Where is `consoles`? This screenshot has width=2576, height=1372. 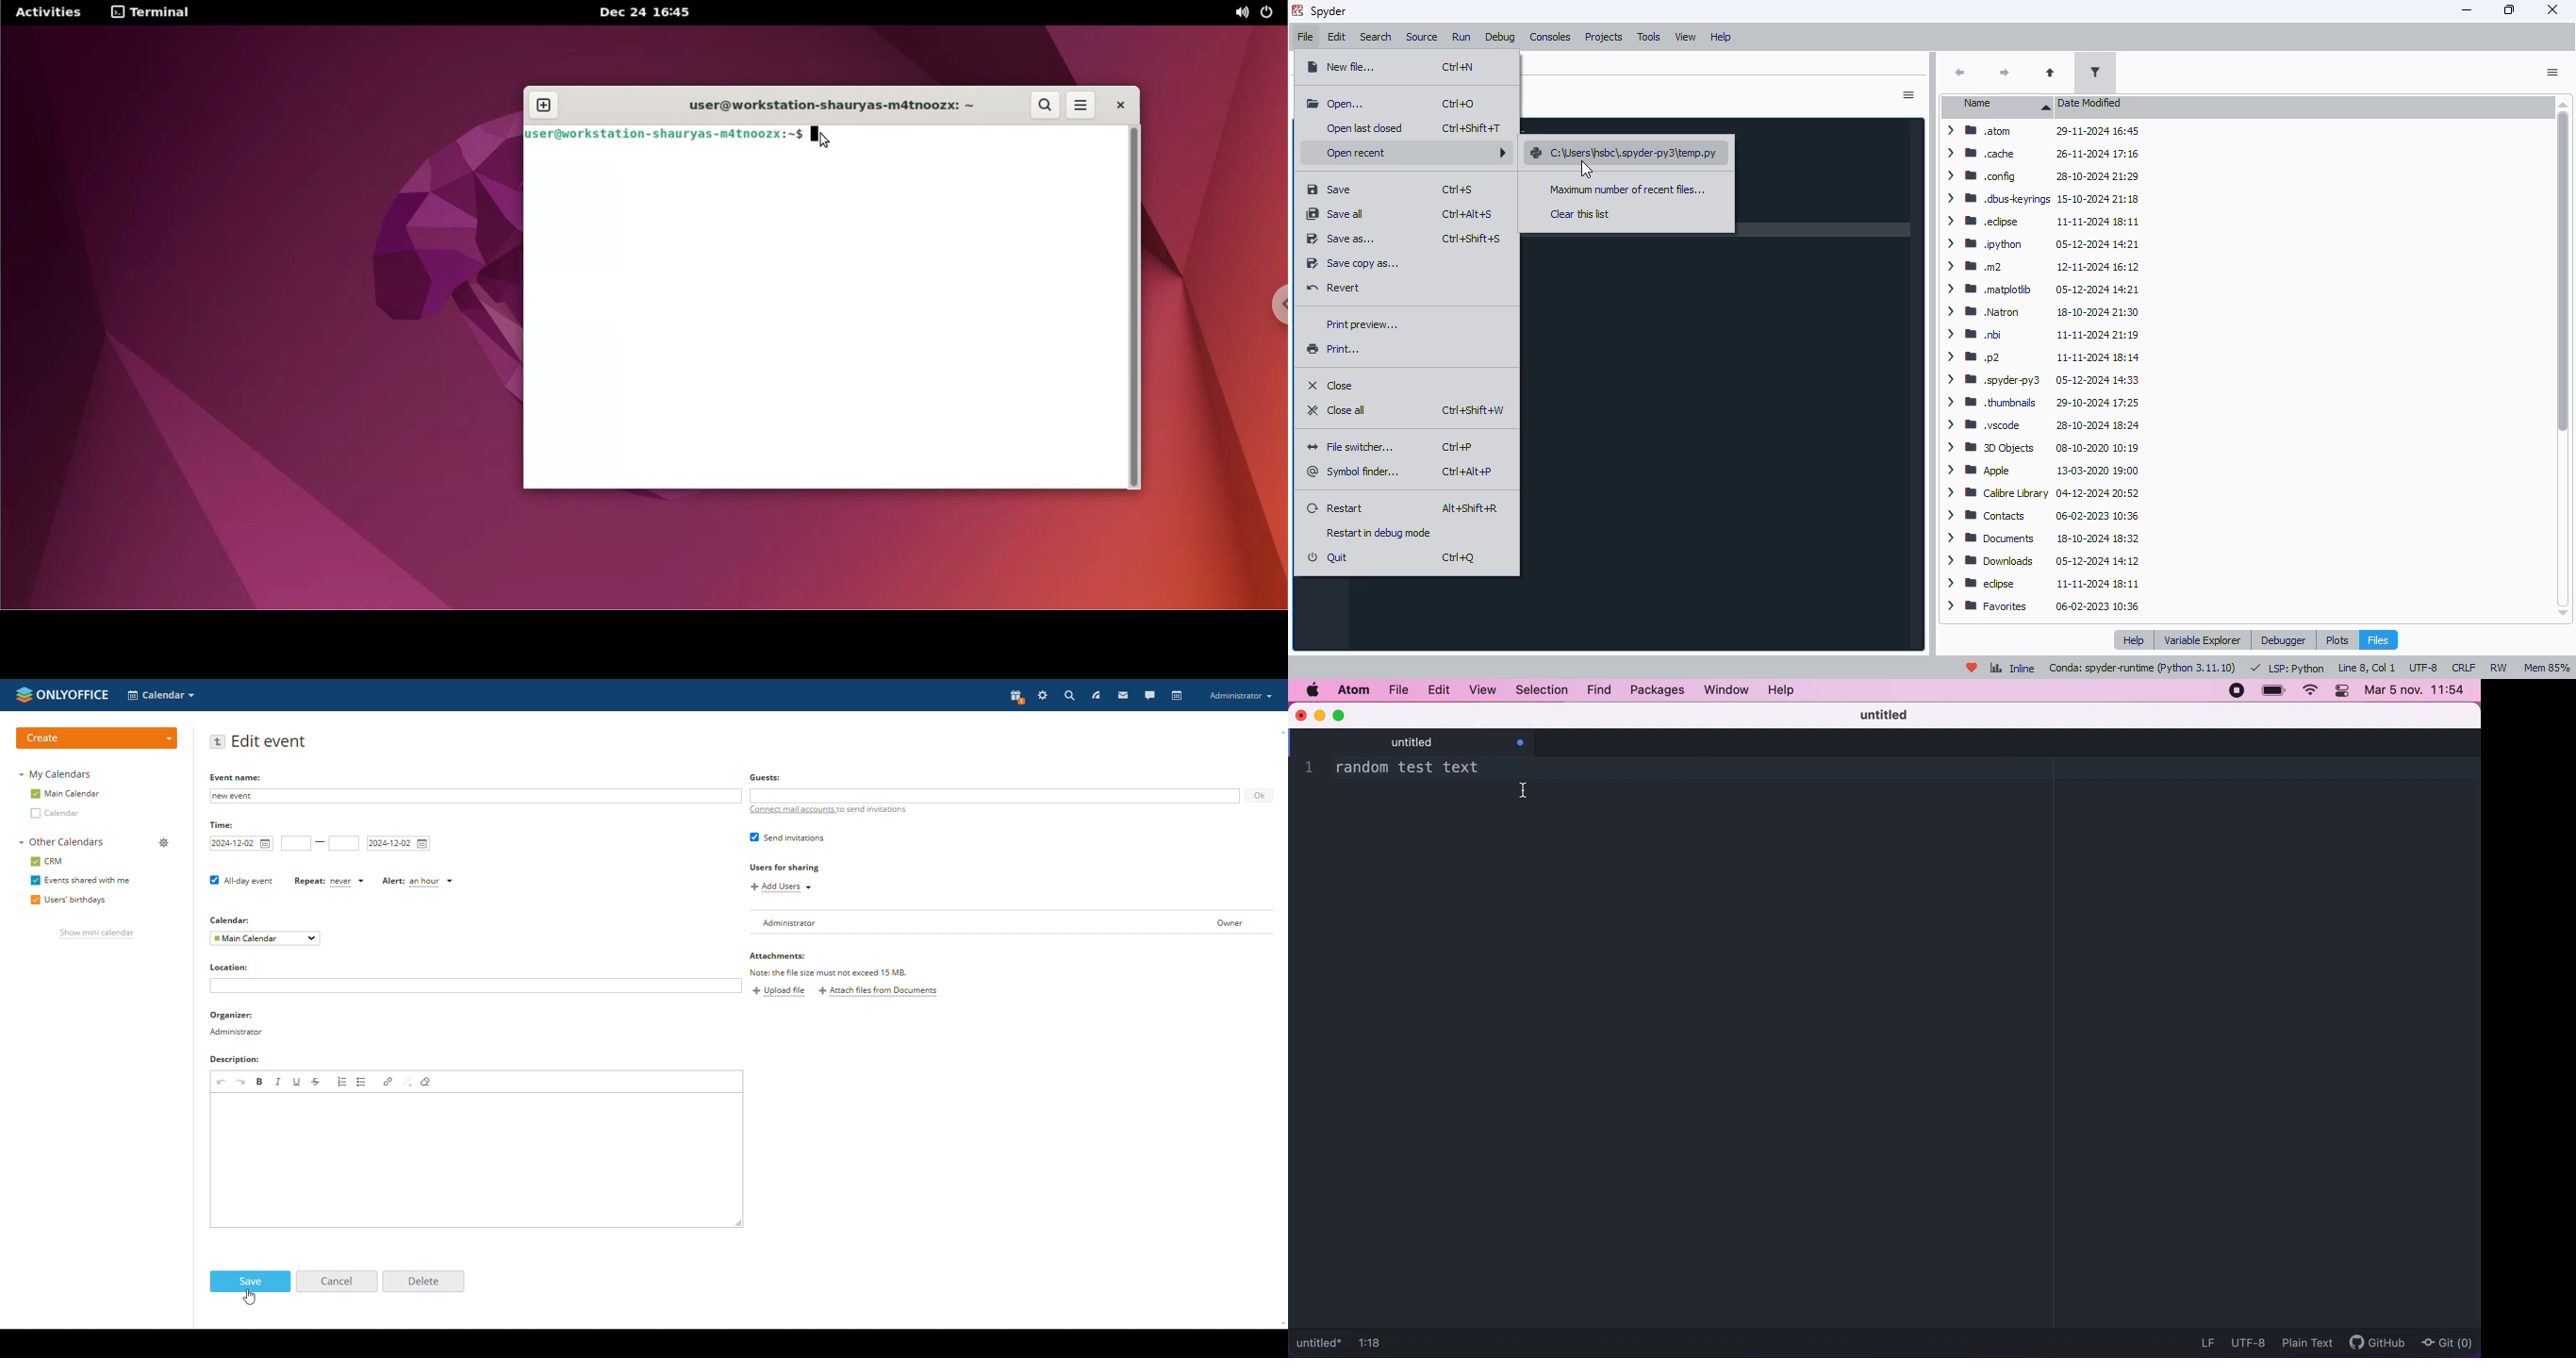 consoles is located at coordinates (1550, 37).